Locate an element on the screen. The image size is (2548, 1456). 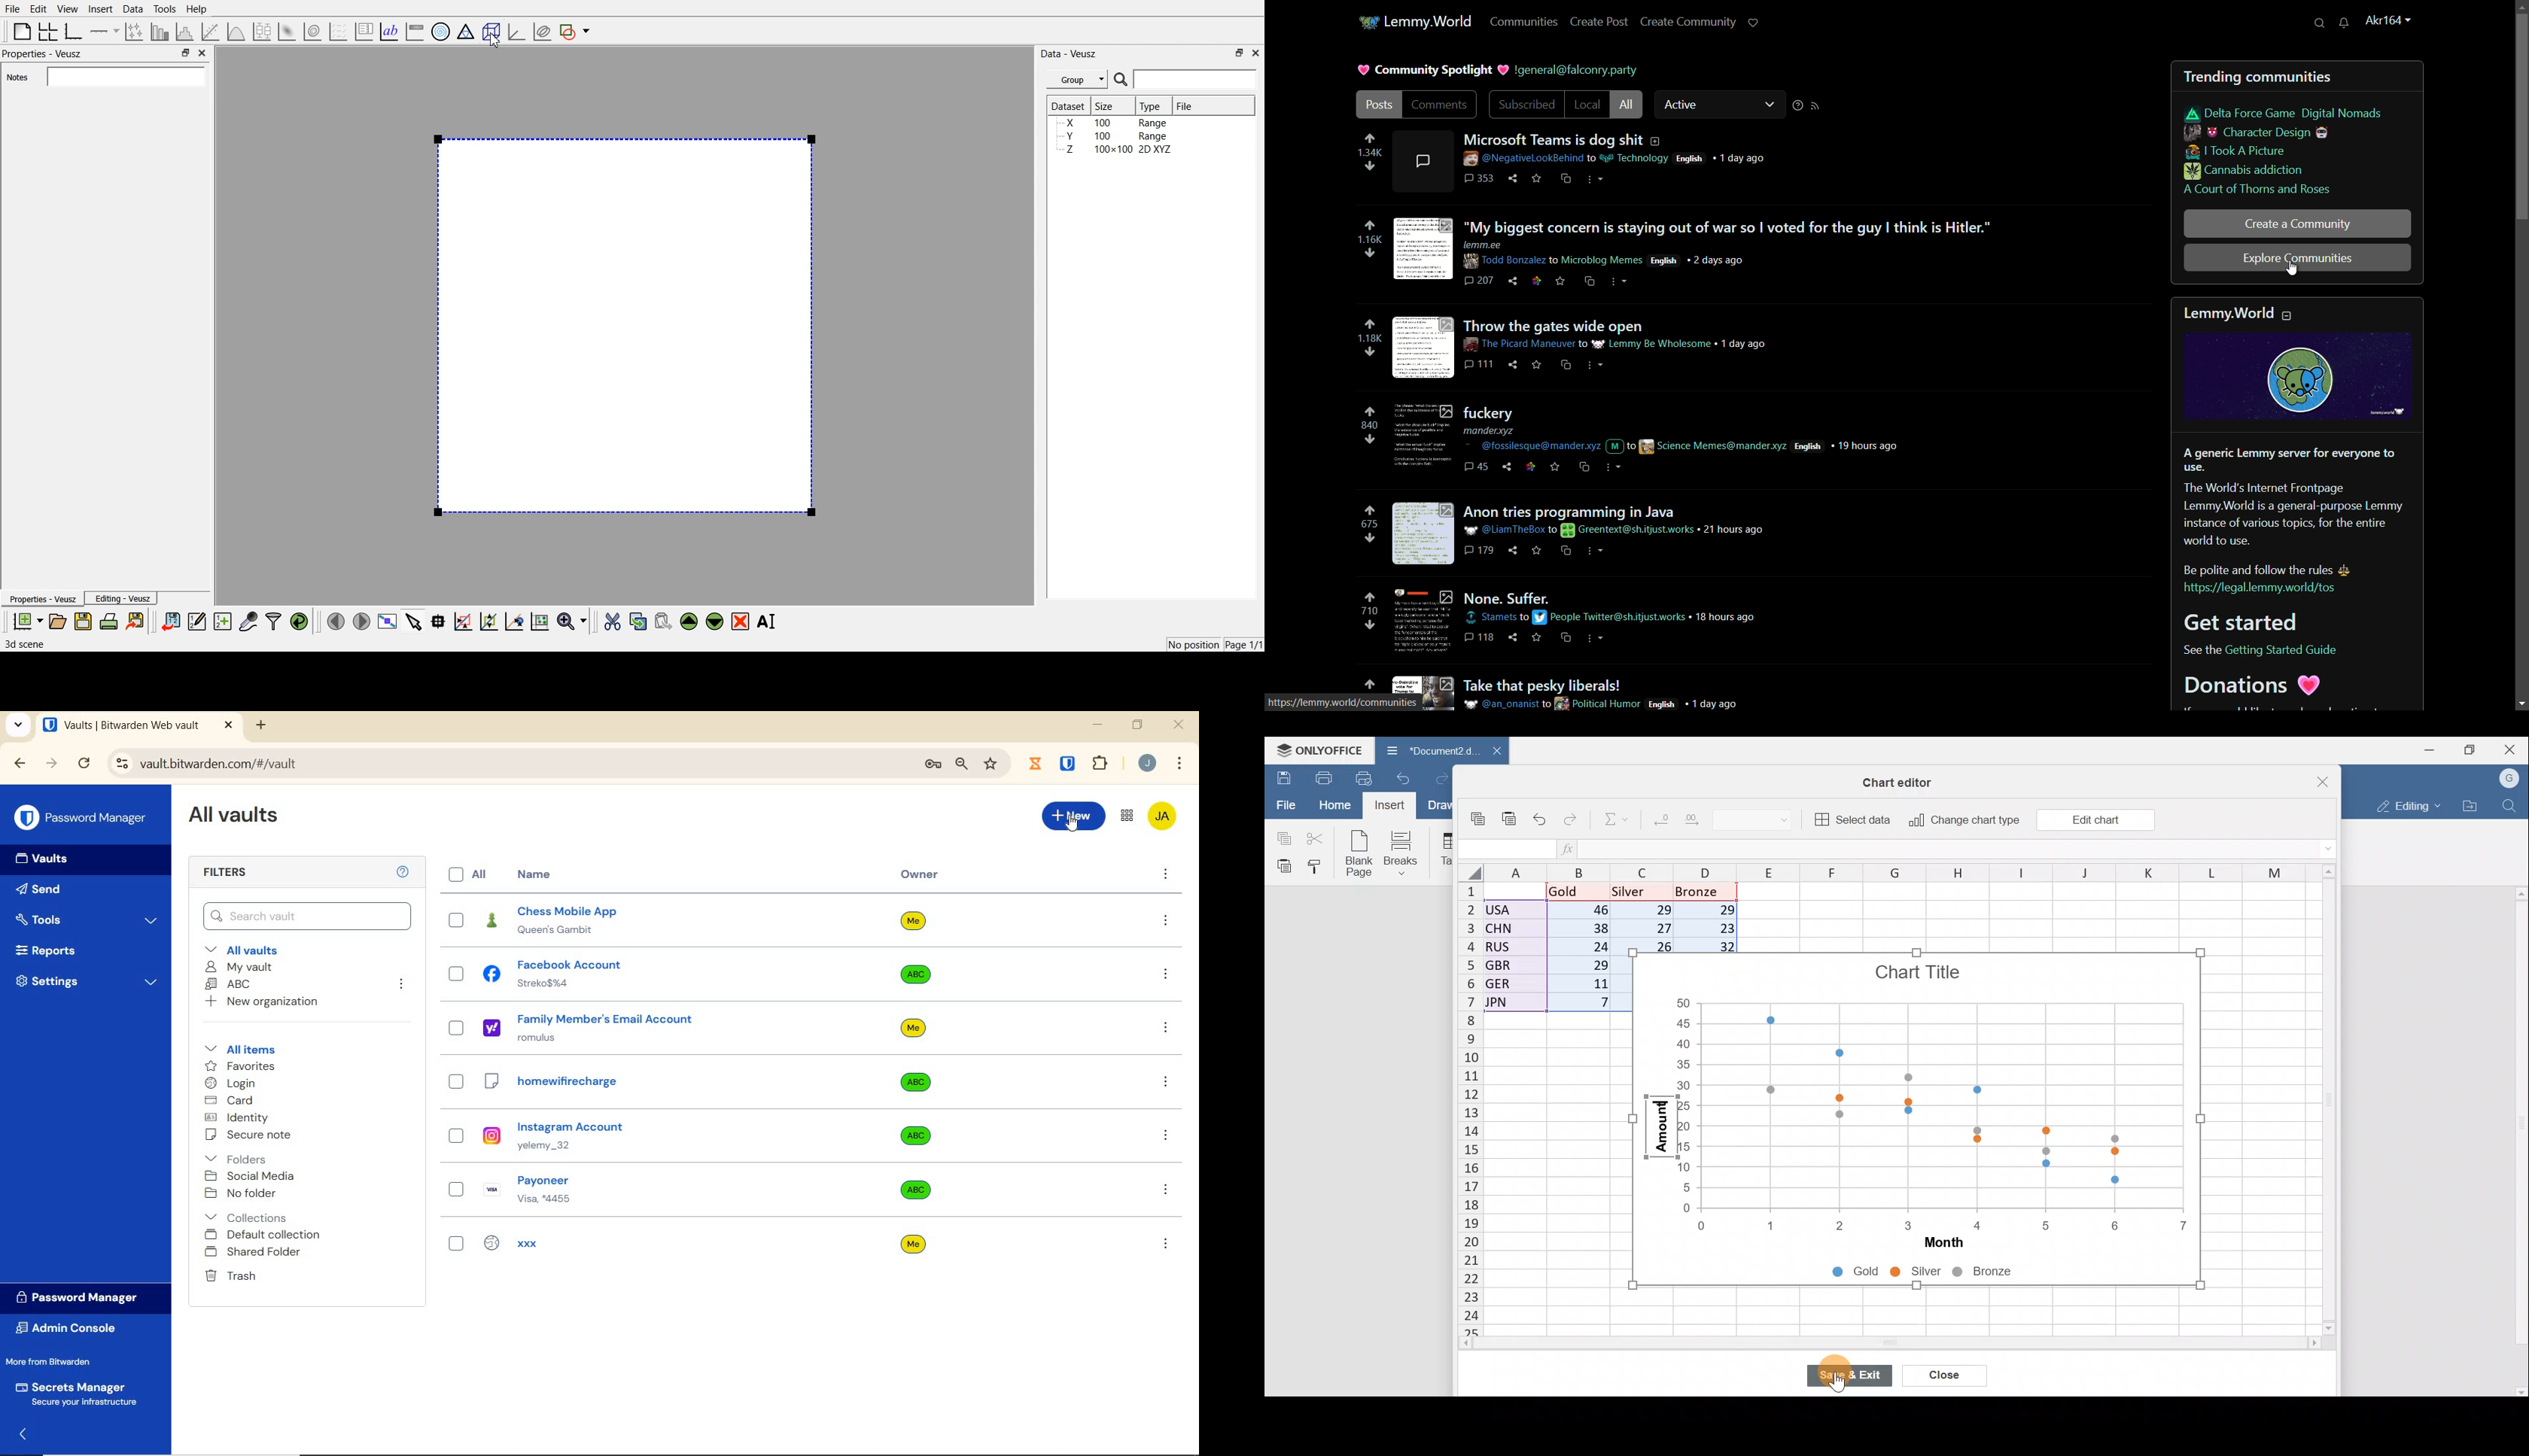
delta force game digital nomads is located at coordinates (2283, 115).